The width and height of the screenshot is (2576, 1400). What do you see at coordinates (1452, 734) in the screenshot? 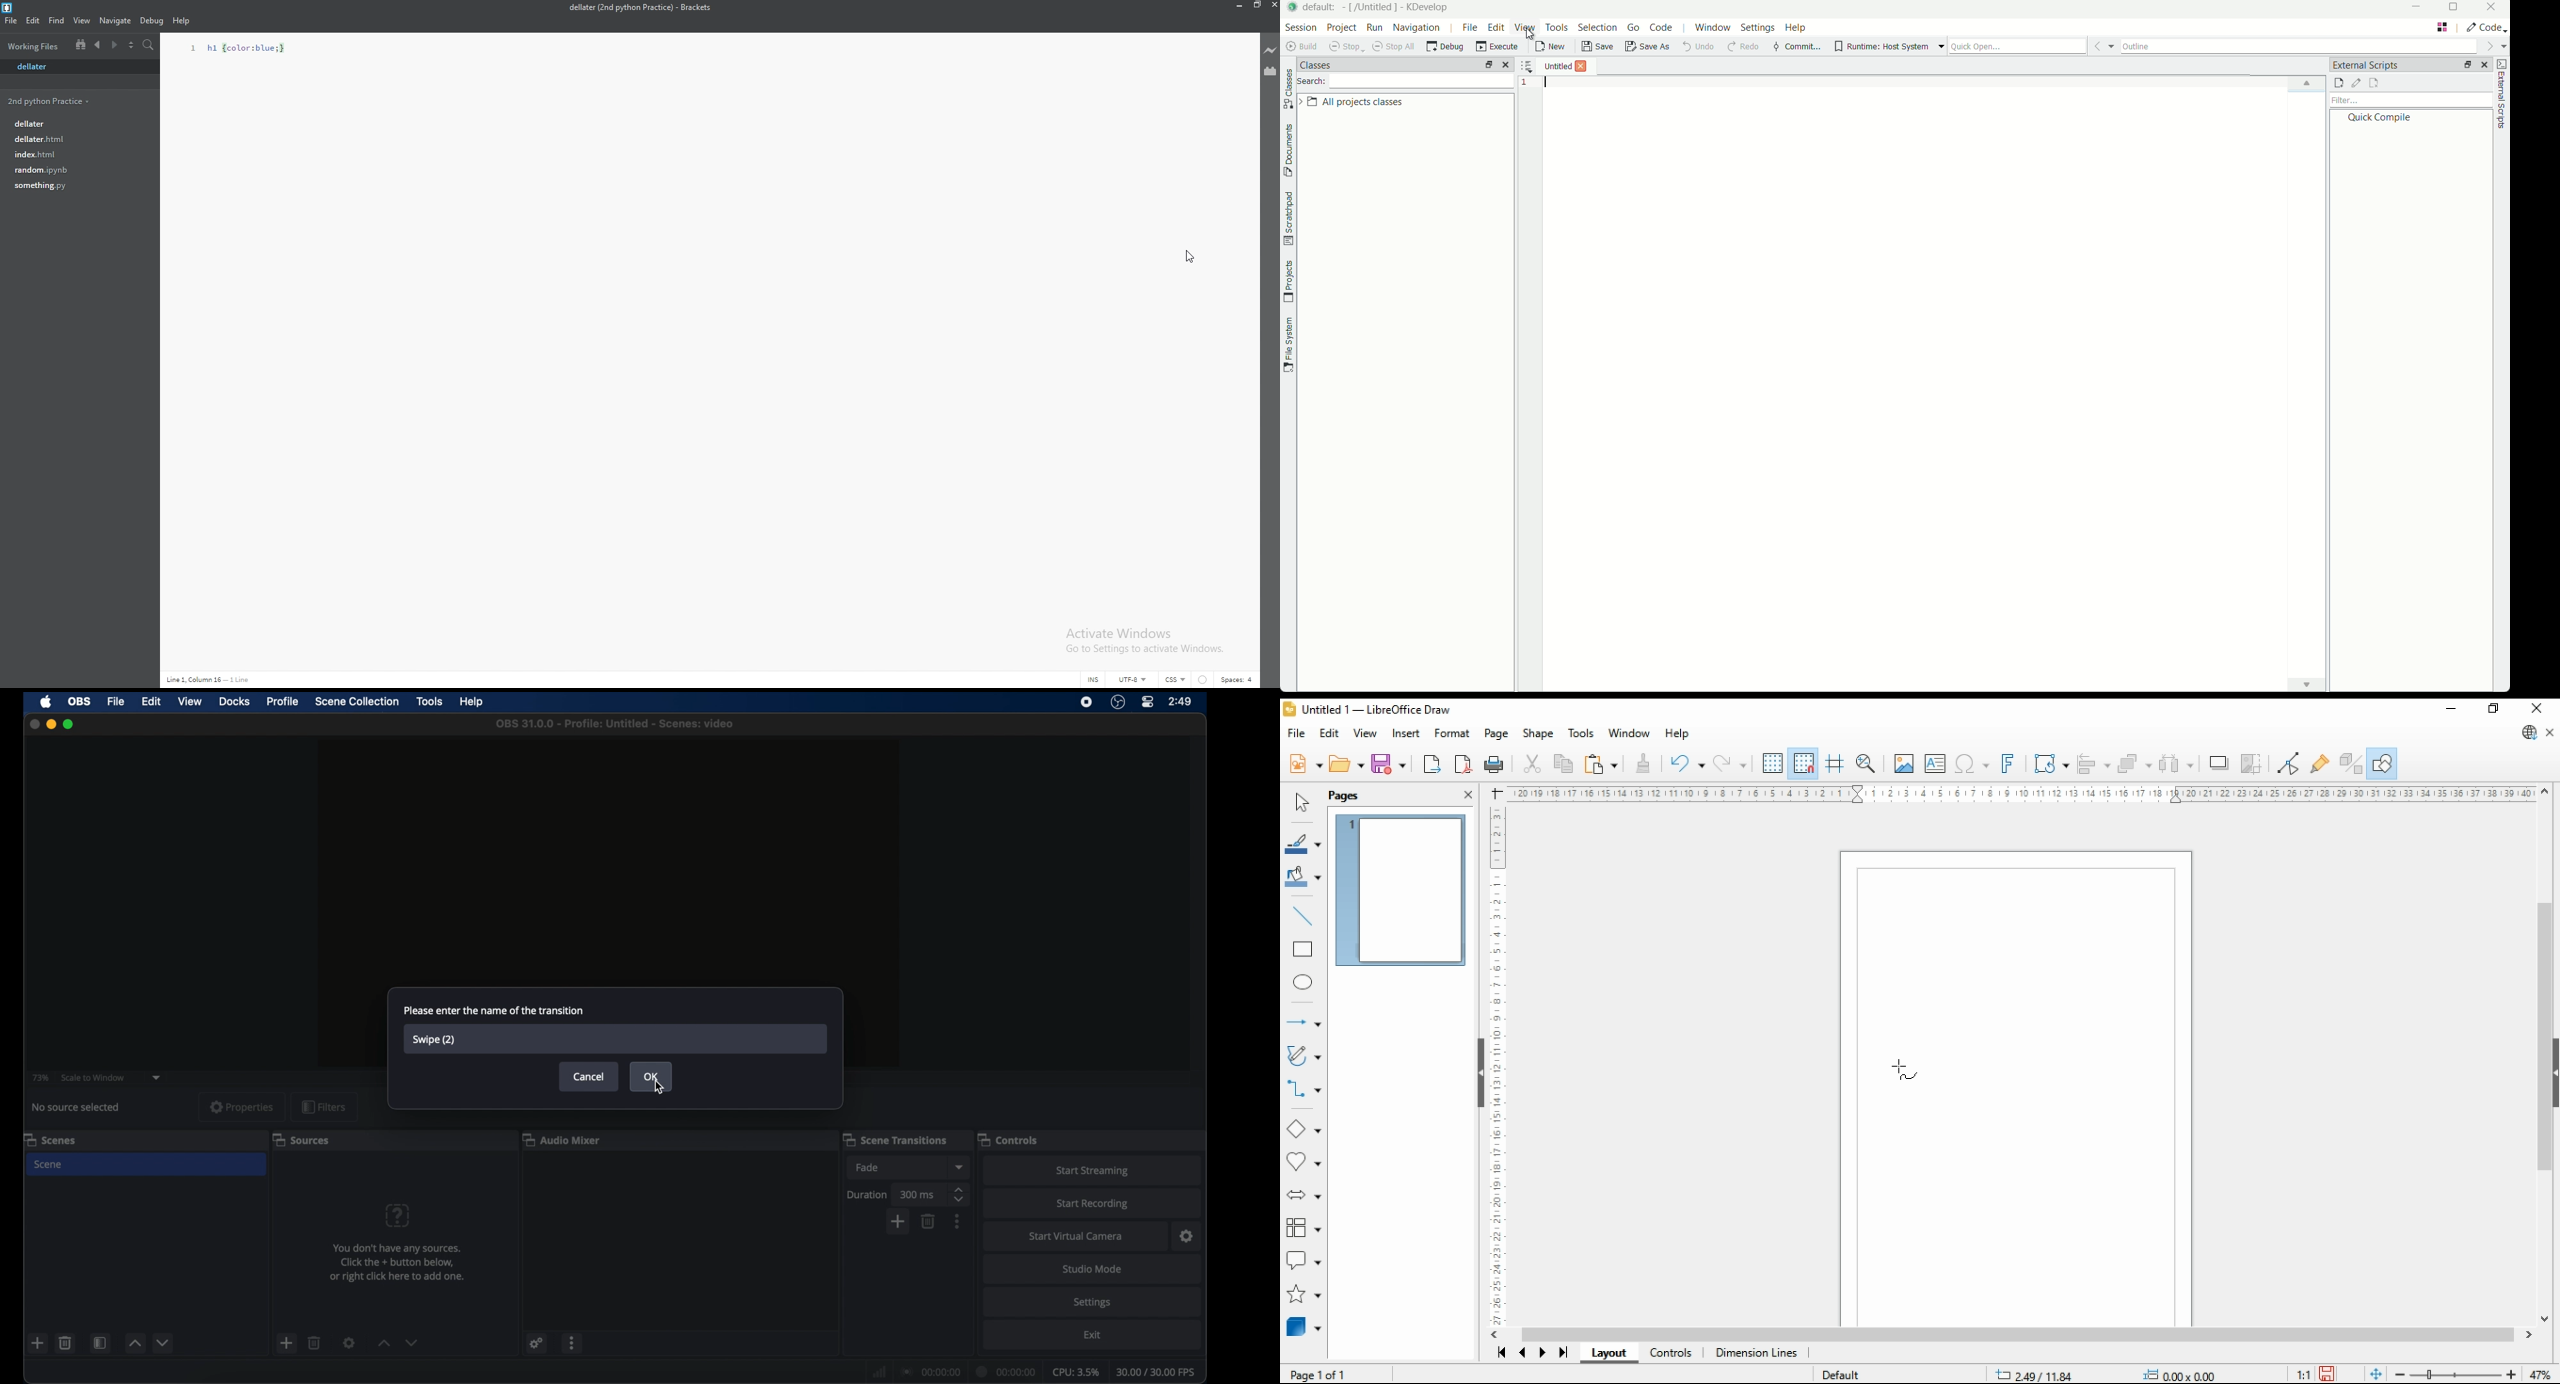
I see `format` at bounding box center [1452, 734].